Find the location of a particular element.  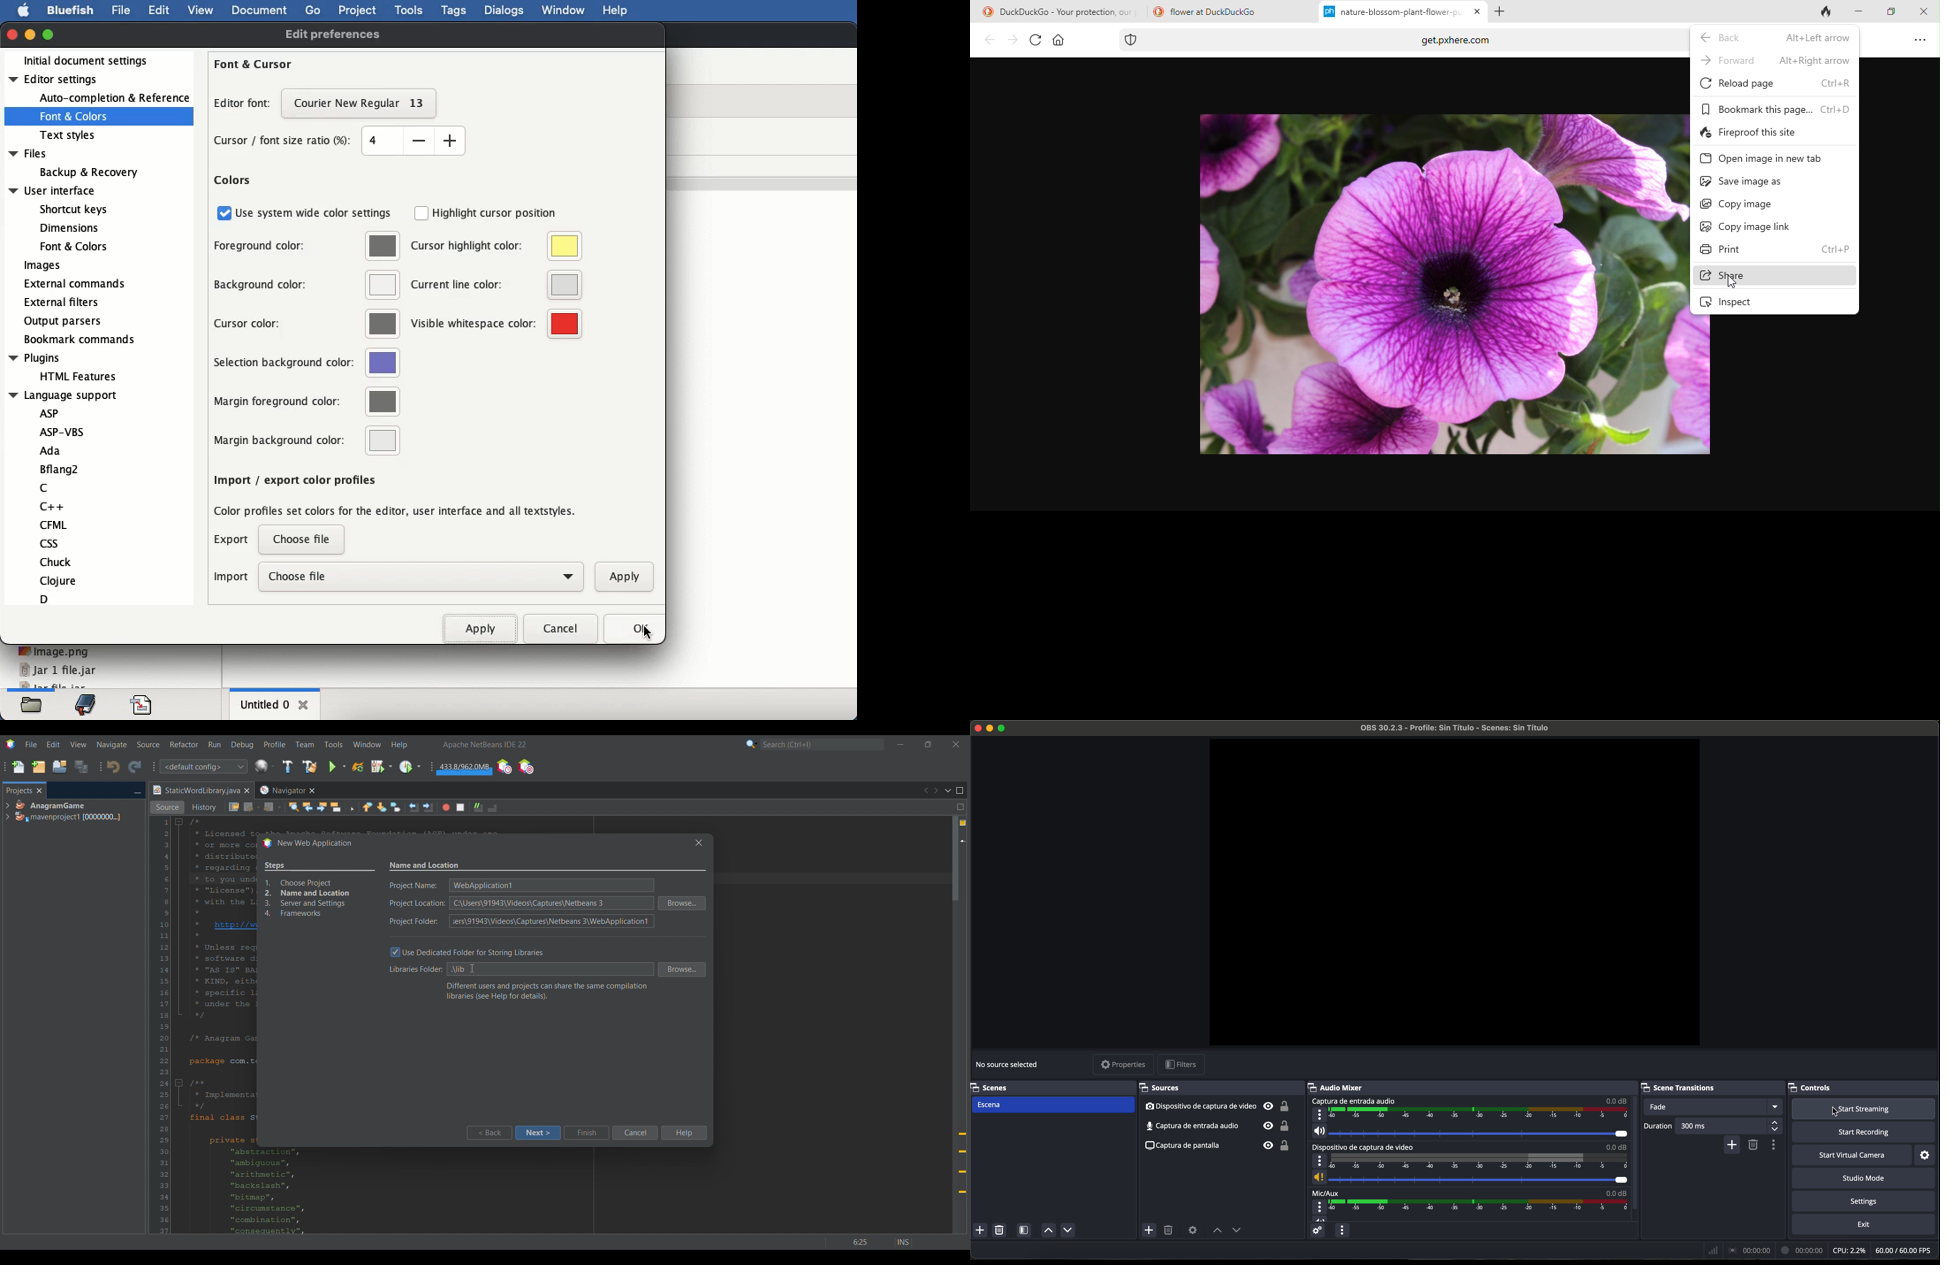

tags is located at coordinates (455, 11).